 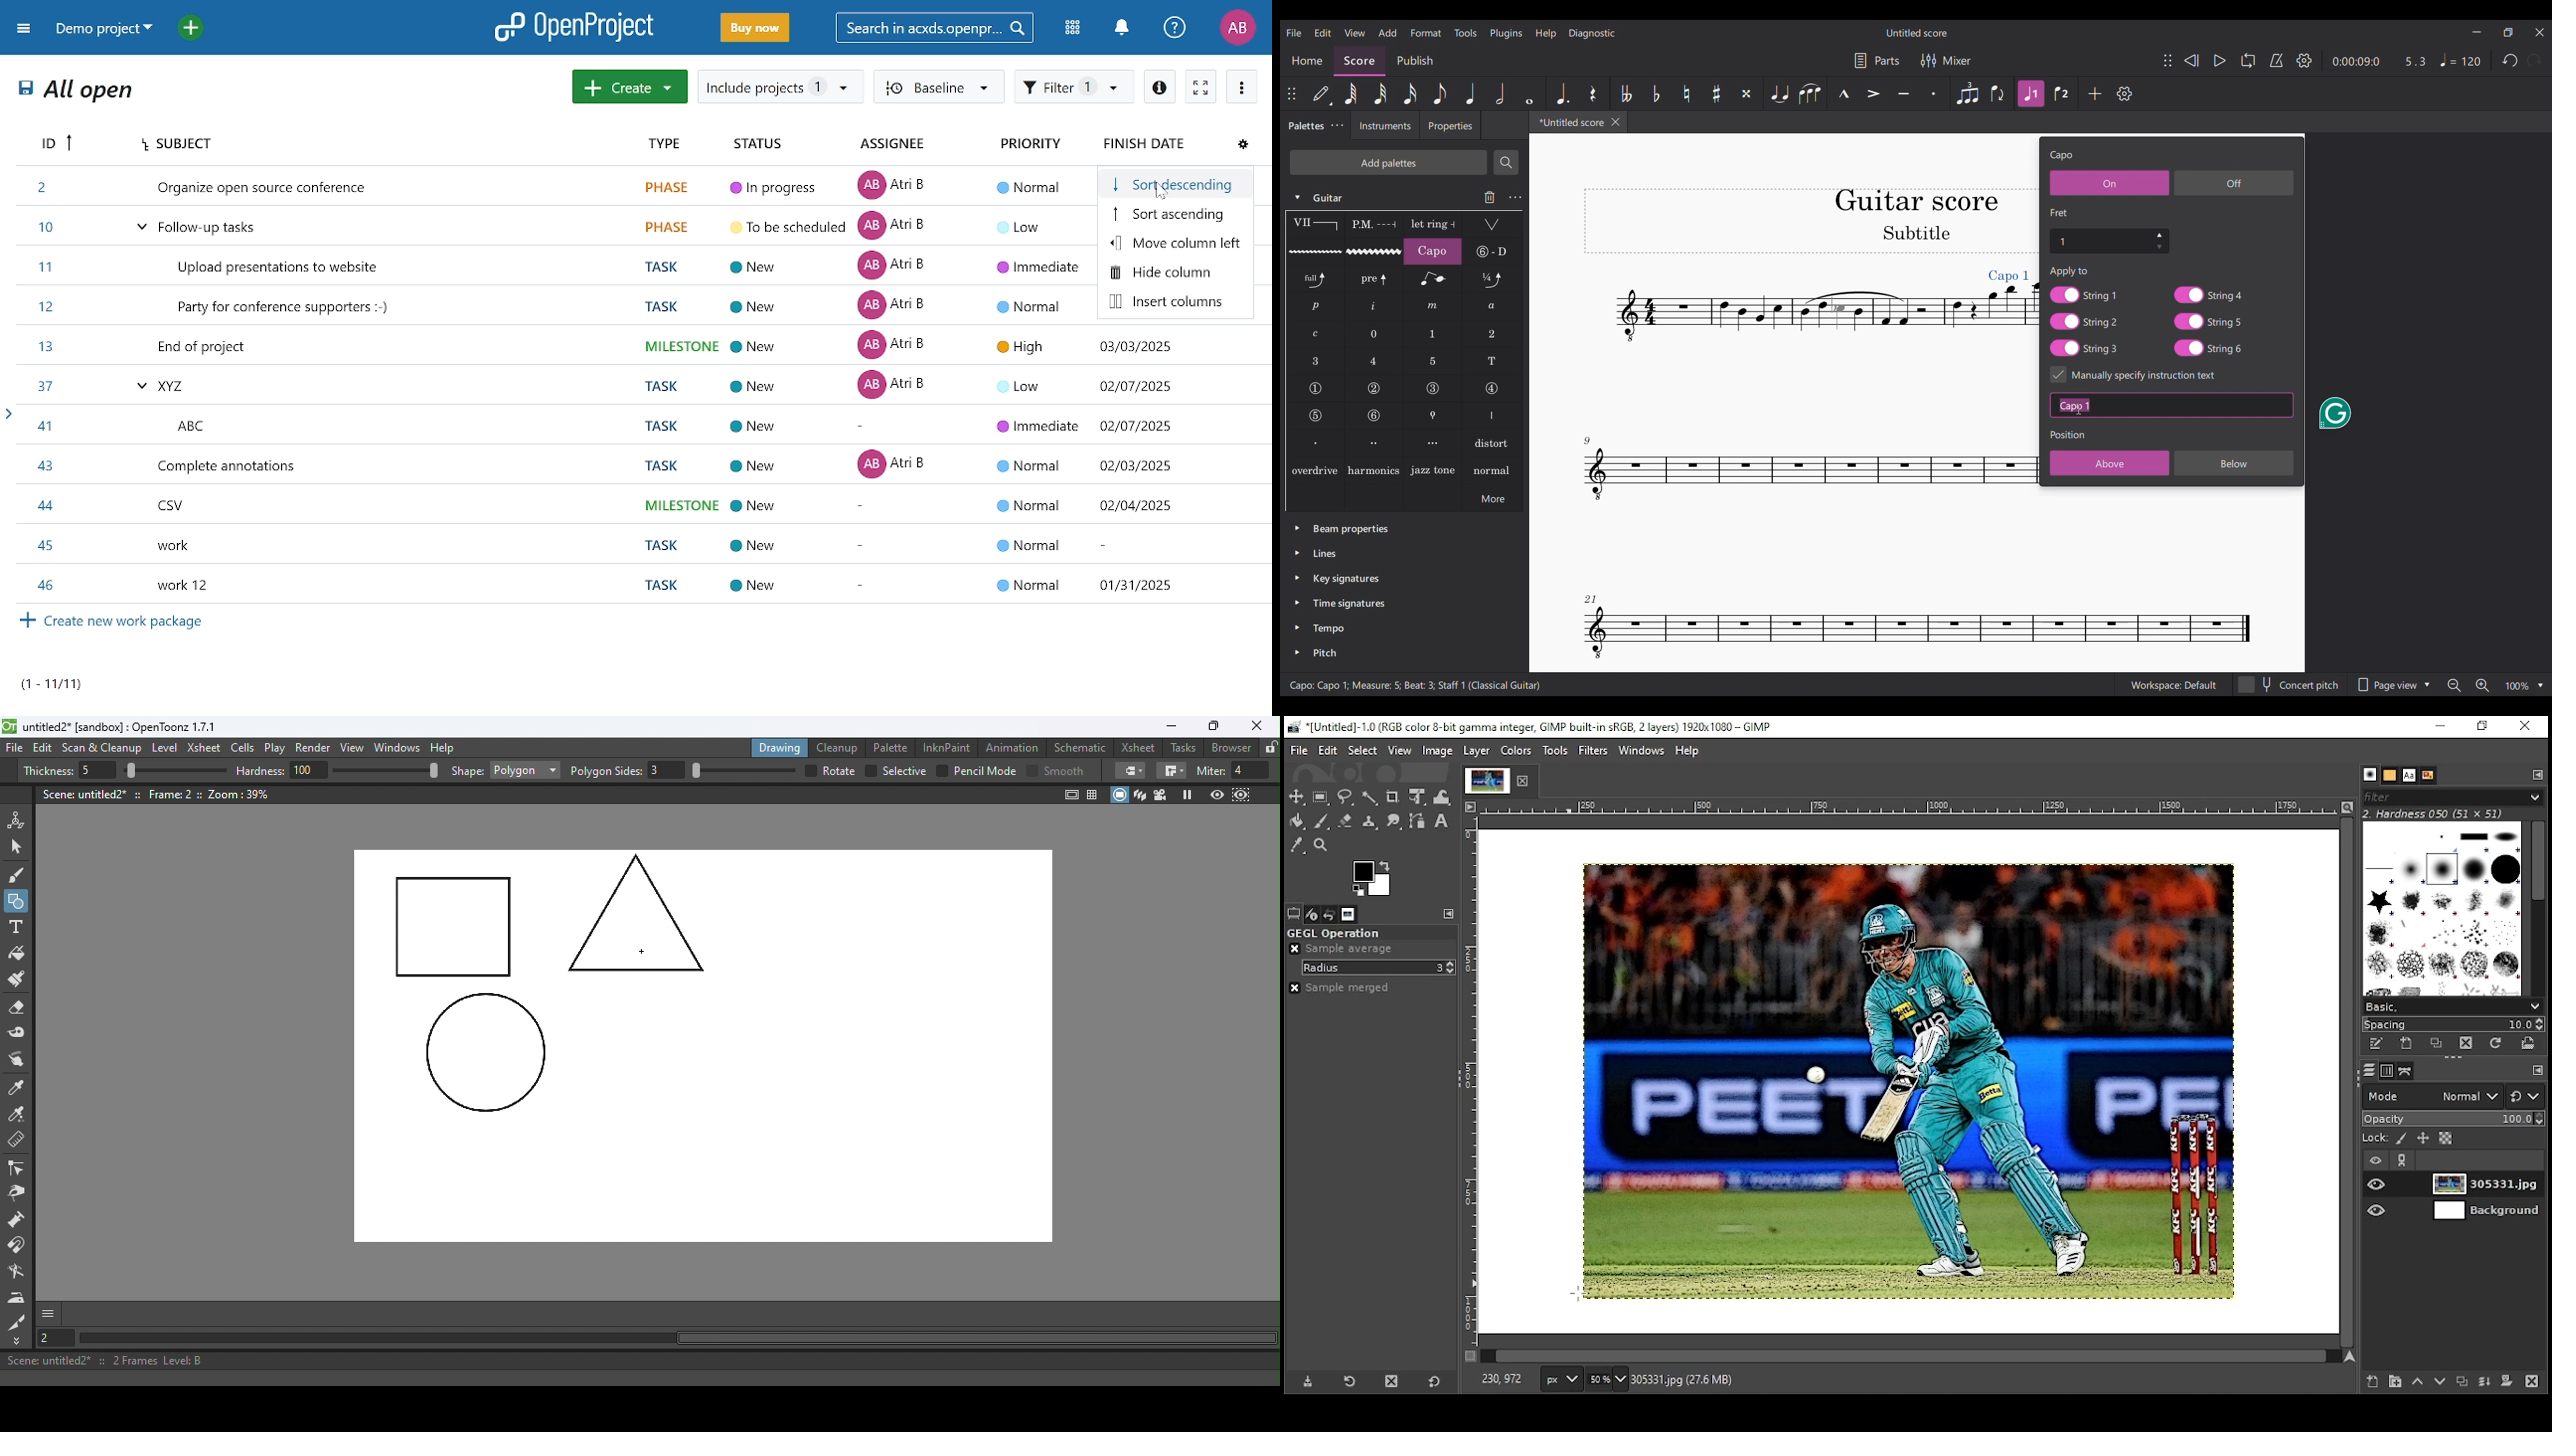 What do you see at coordinates (454, 929) in the screenshot?
I see `Rectangle drawn` at bounding box center [454, 929].